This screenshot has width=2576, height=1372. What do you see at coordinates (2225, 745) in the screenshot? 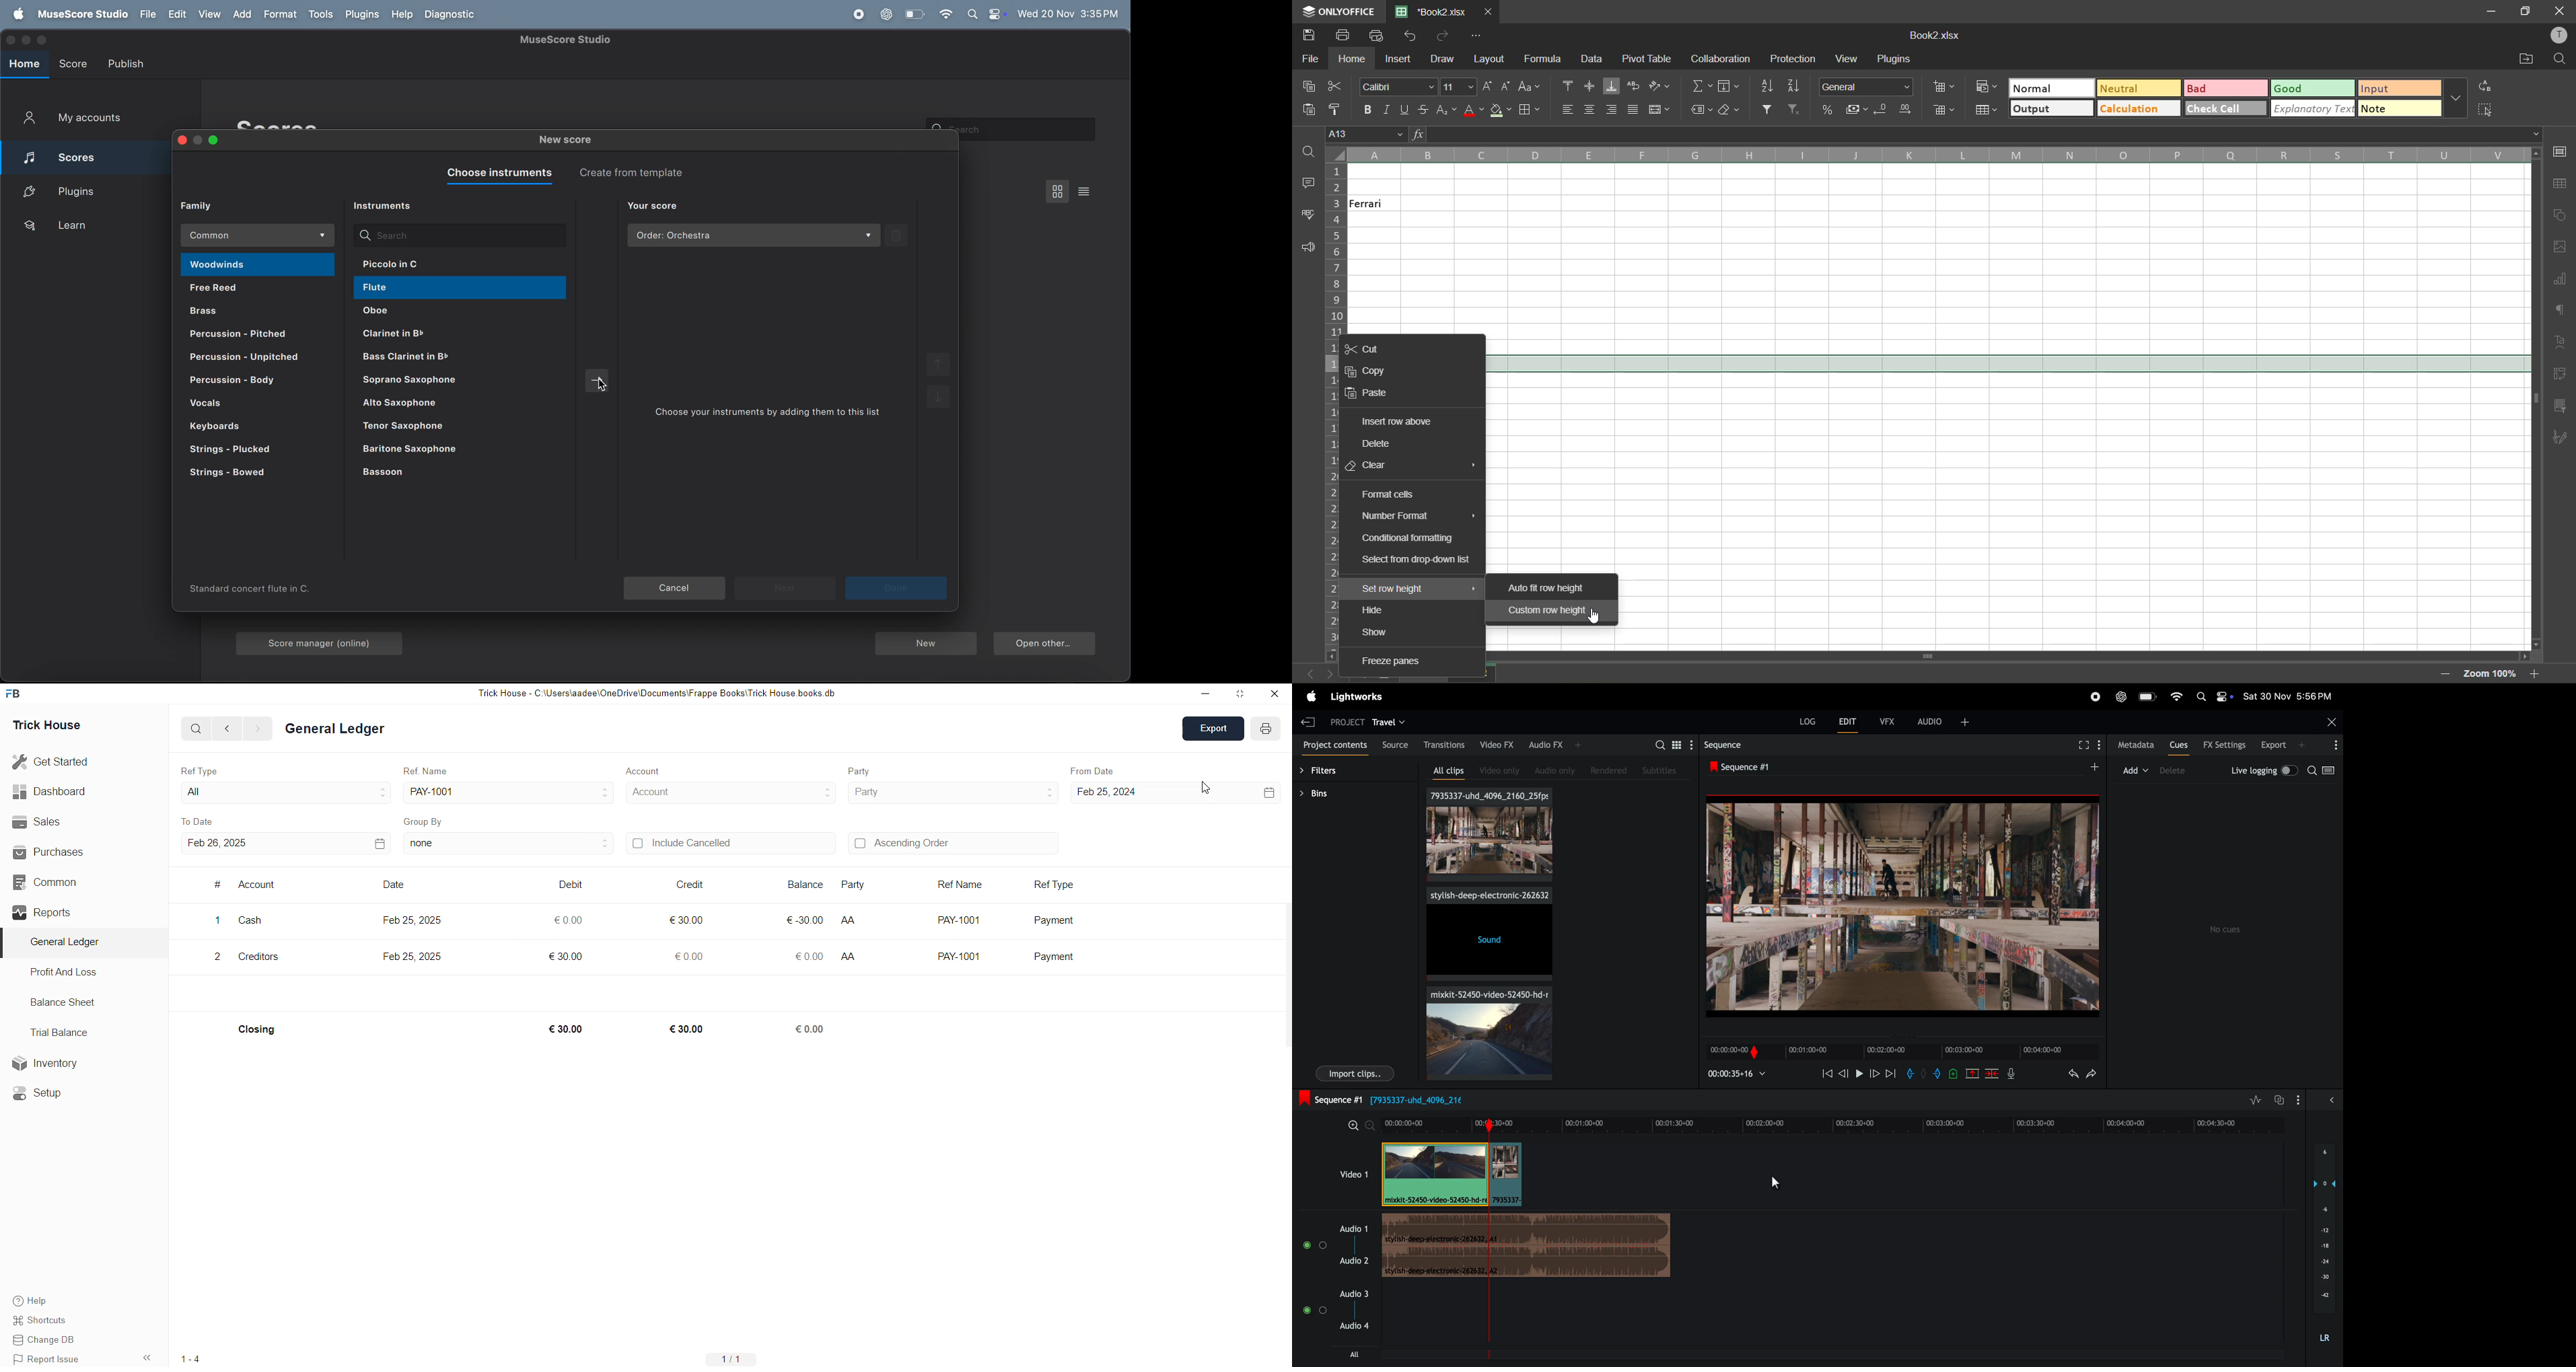
I see `Fx settings` at bounding box center [2225, 745].